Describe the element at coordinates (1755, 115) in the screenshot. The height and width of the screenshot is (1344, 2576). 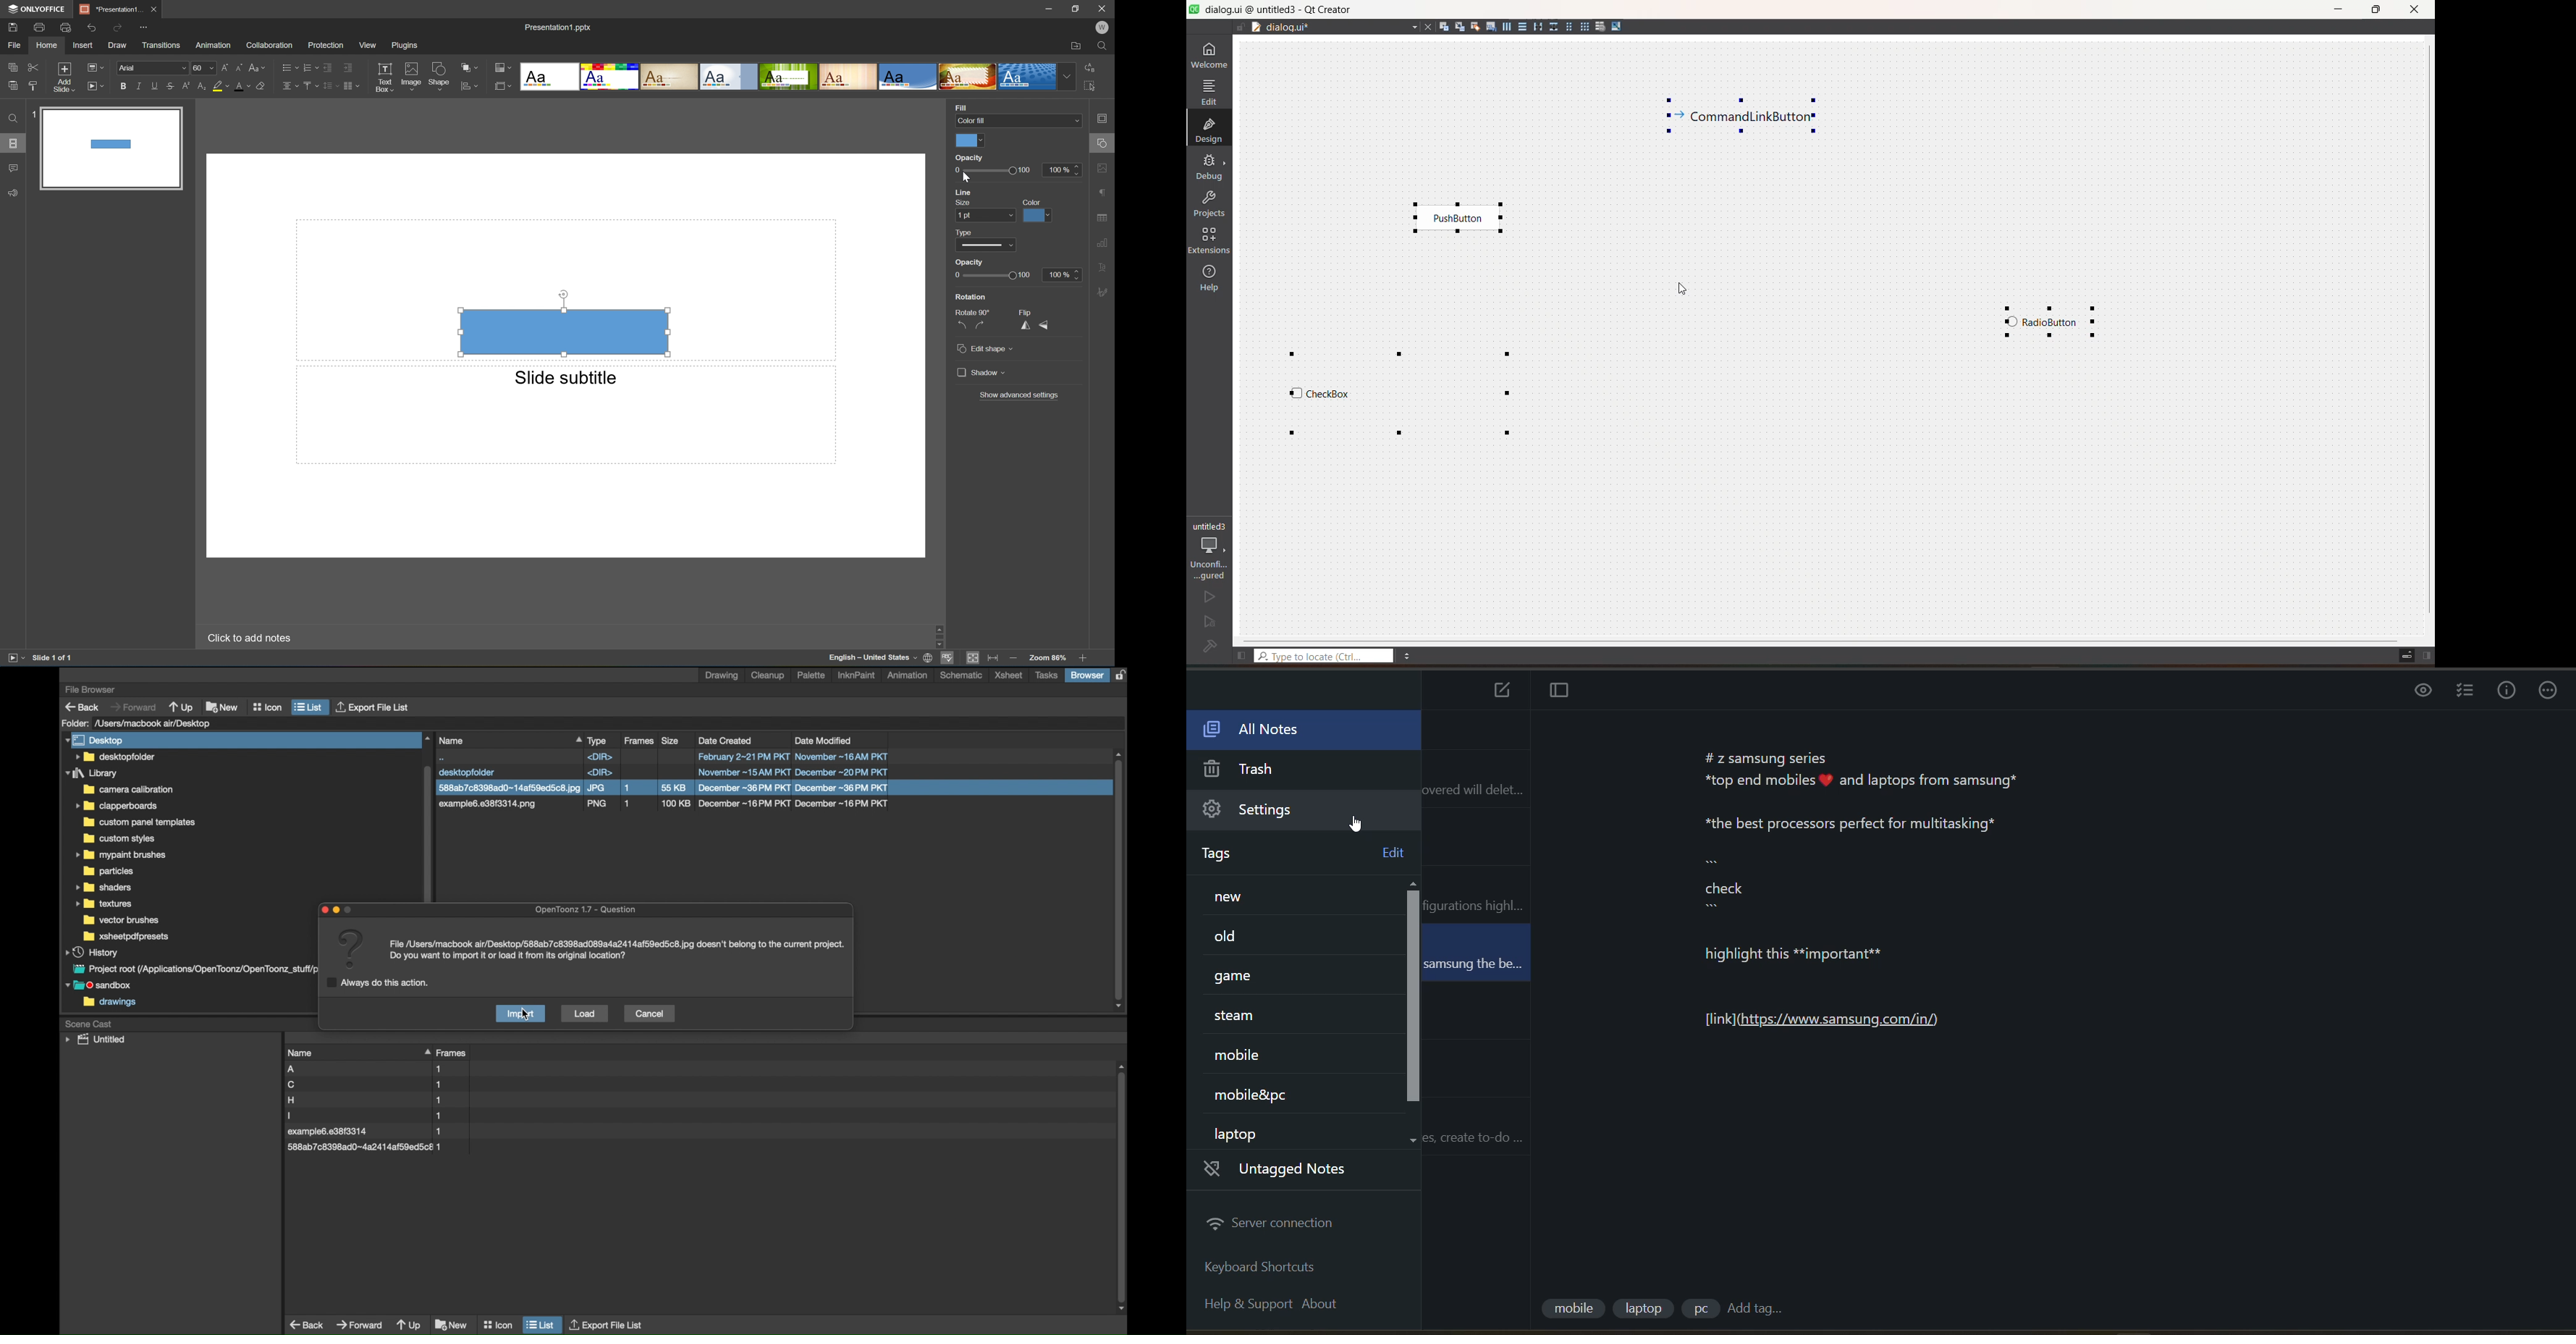
I see `selected widget 4` at that location.